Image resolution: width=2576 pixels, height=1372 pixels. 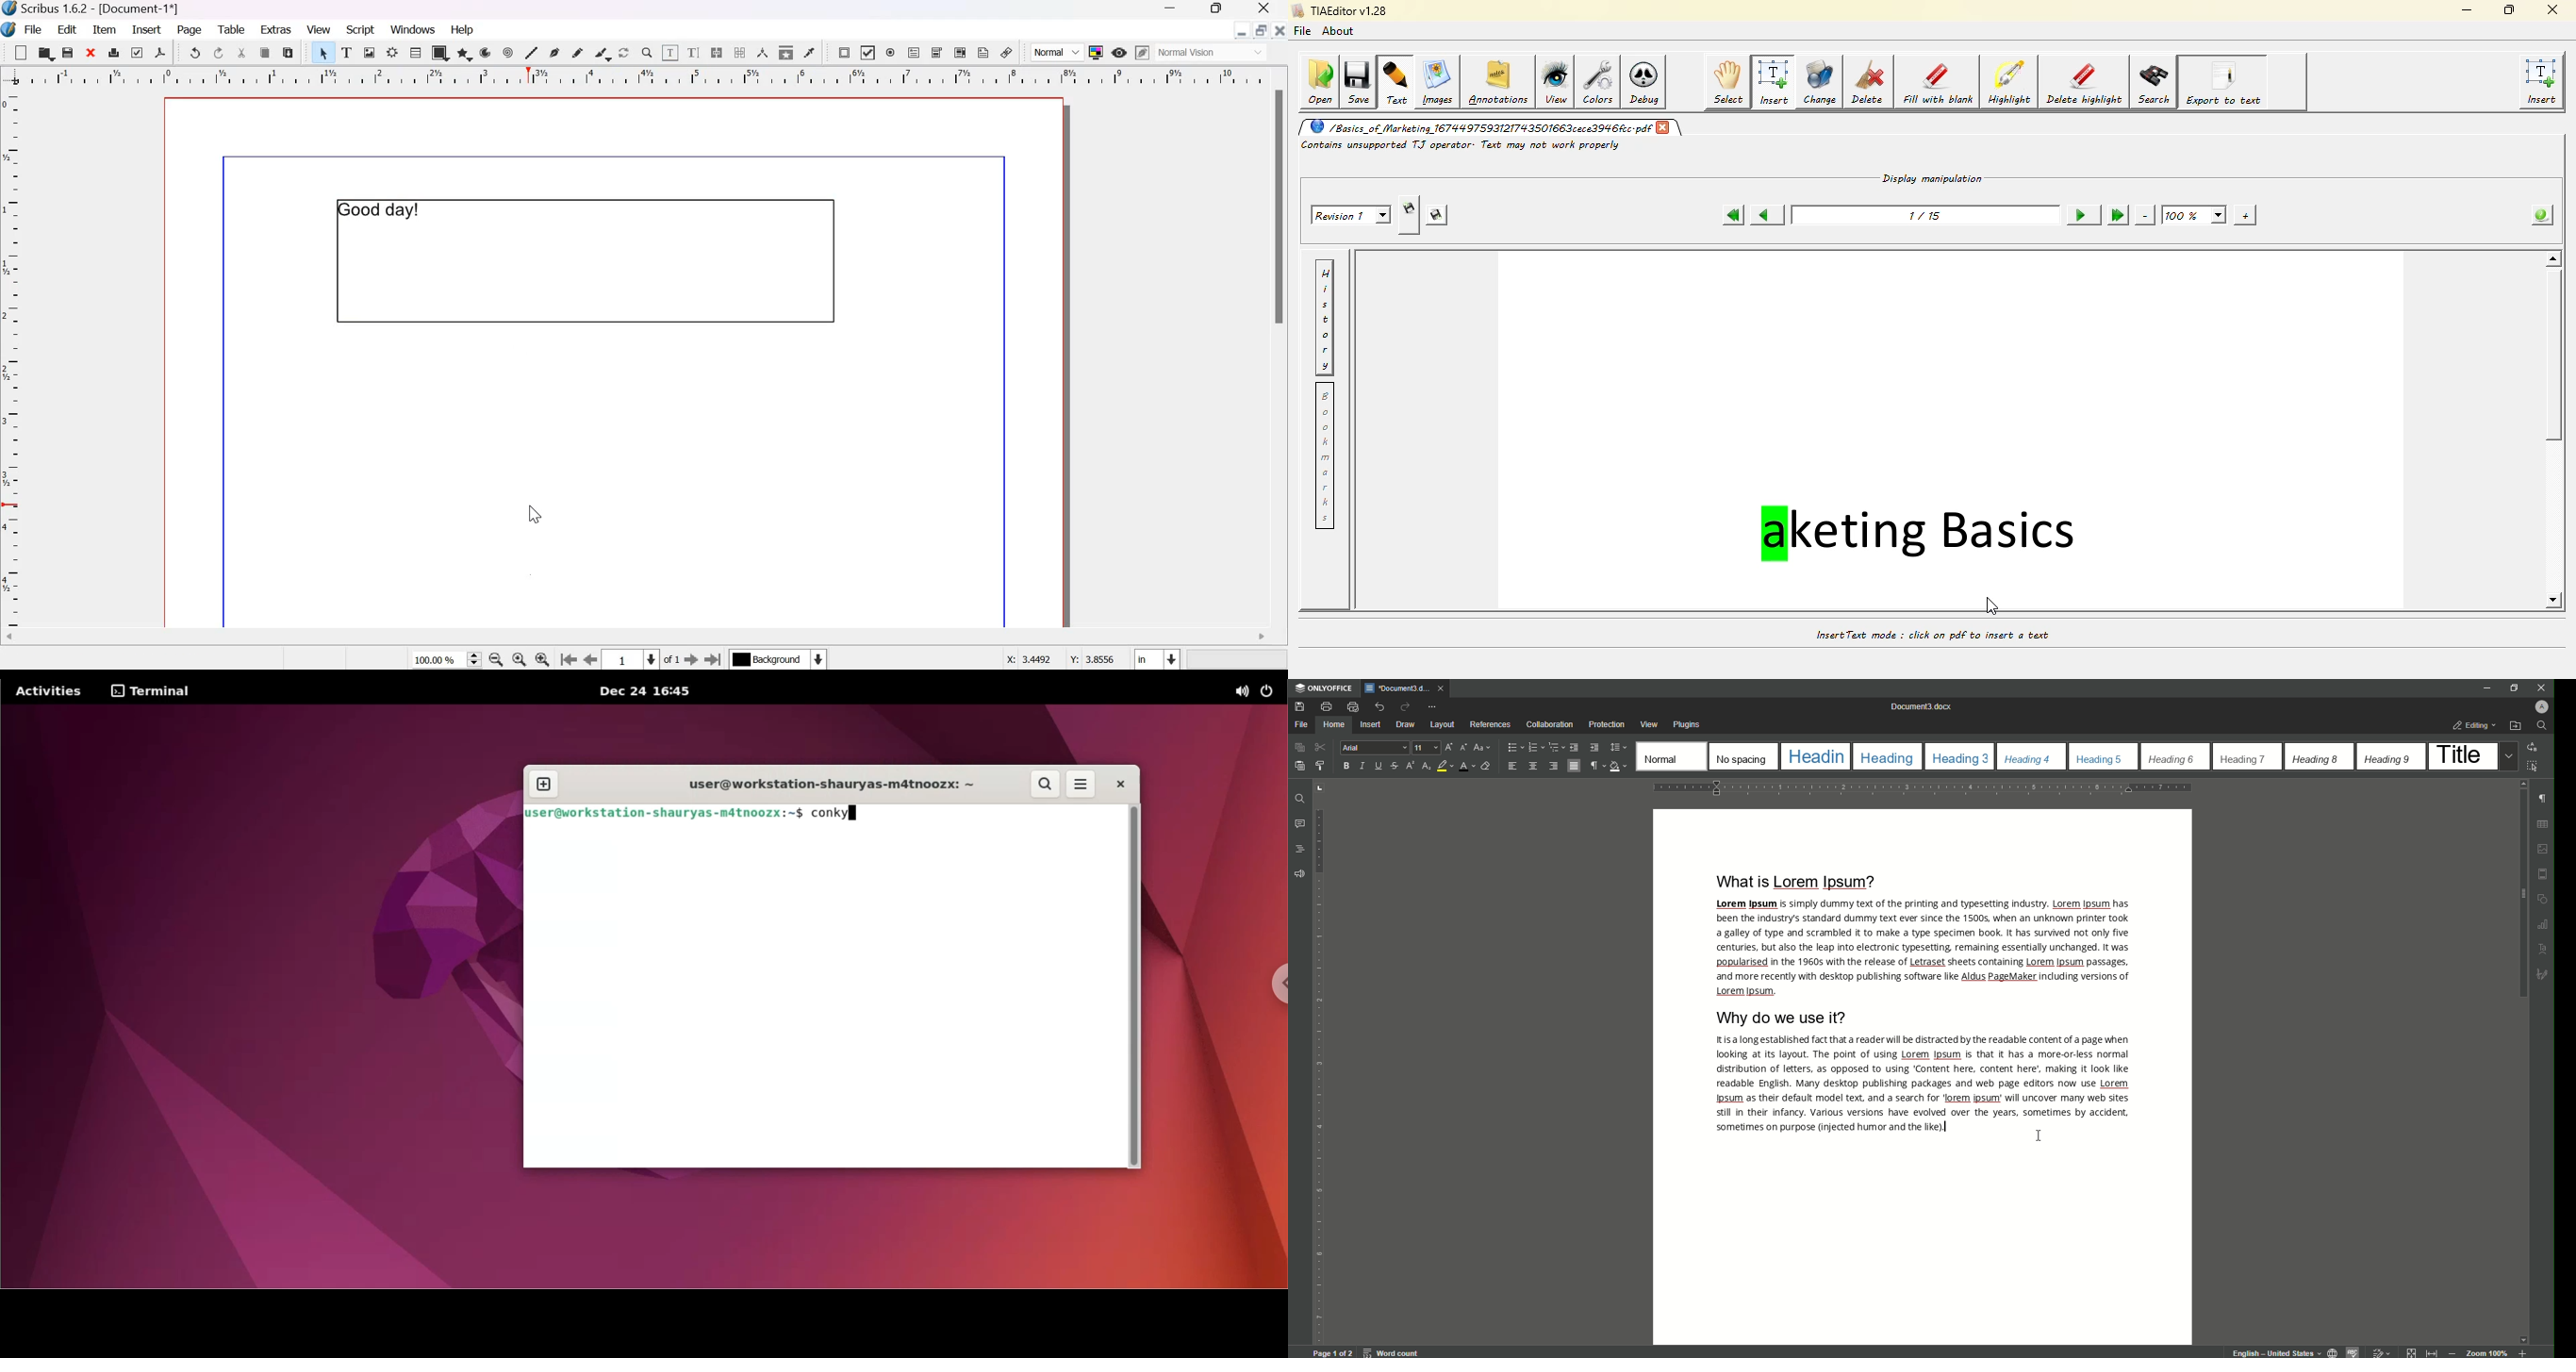 I want to click on Cursor, so click(x=2040, y=1135).